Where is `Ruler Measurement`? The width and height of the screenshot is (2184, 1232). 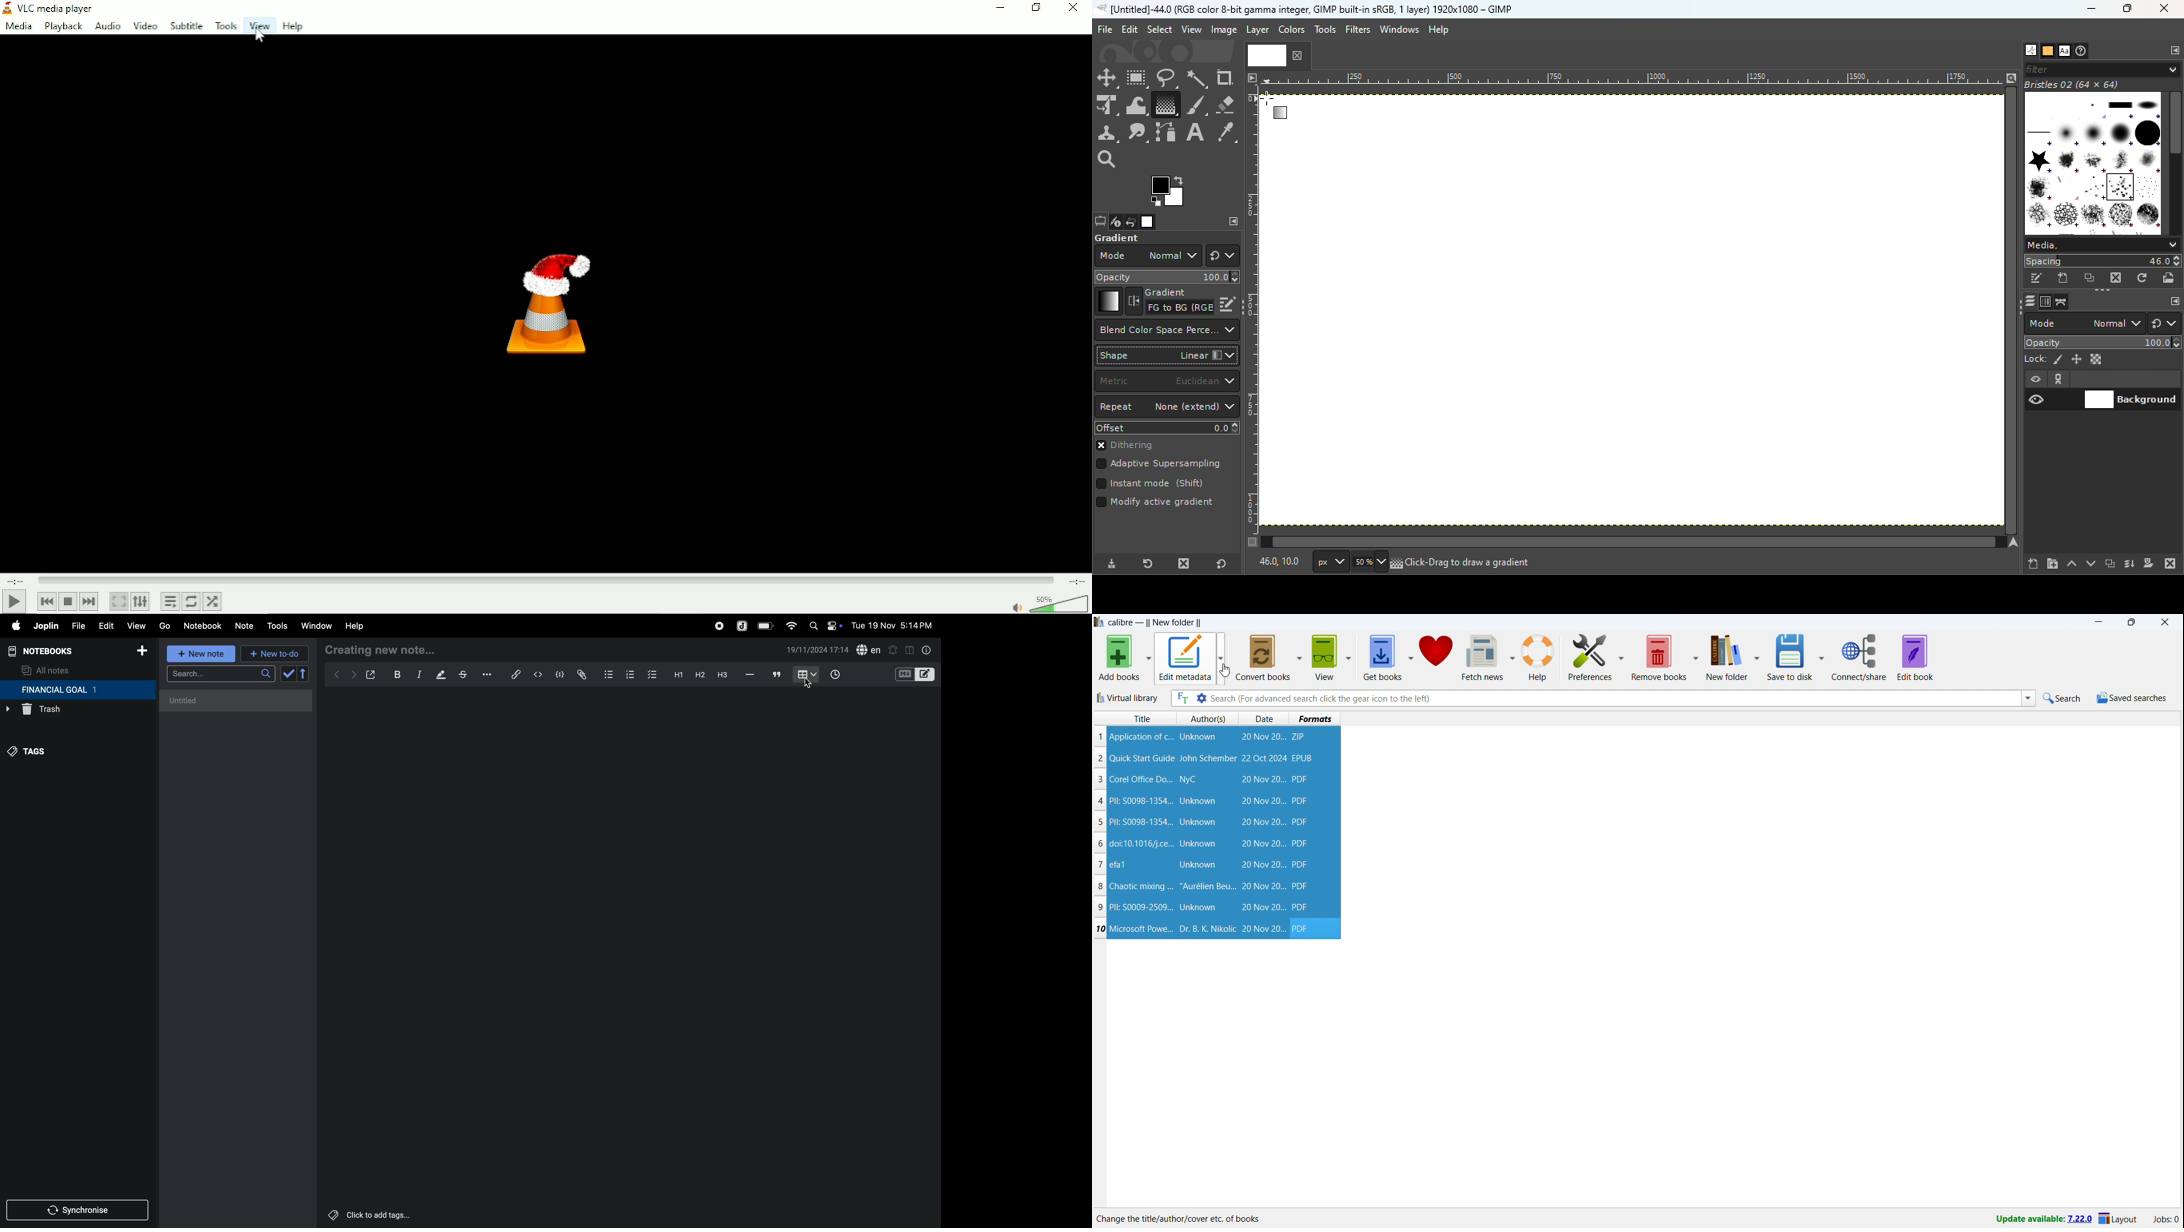 Ruler Measurement is located at coordinates (1633, 78).